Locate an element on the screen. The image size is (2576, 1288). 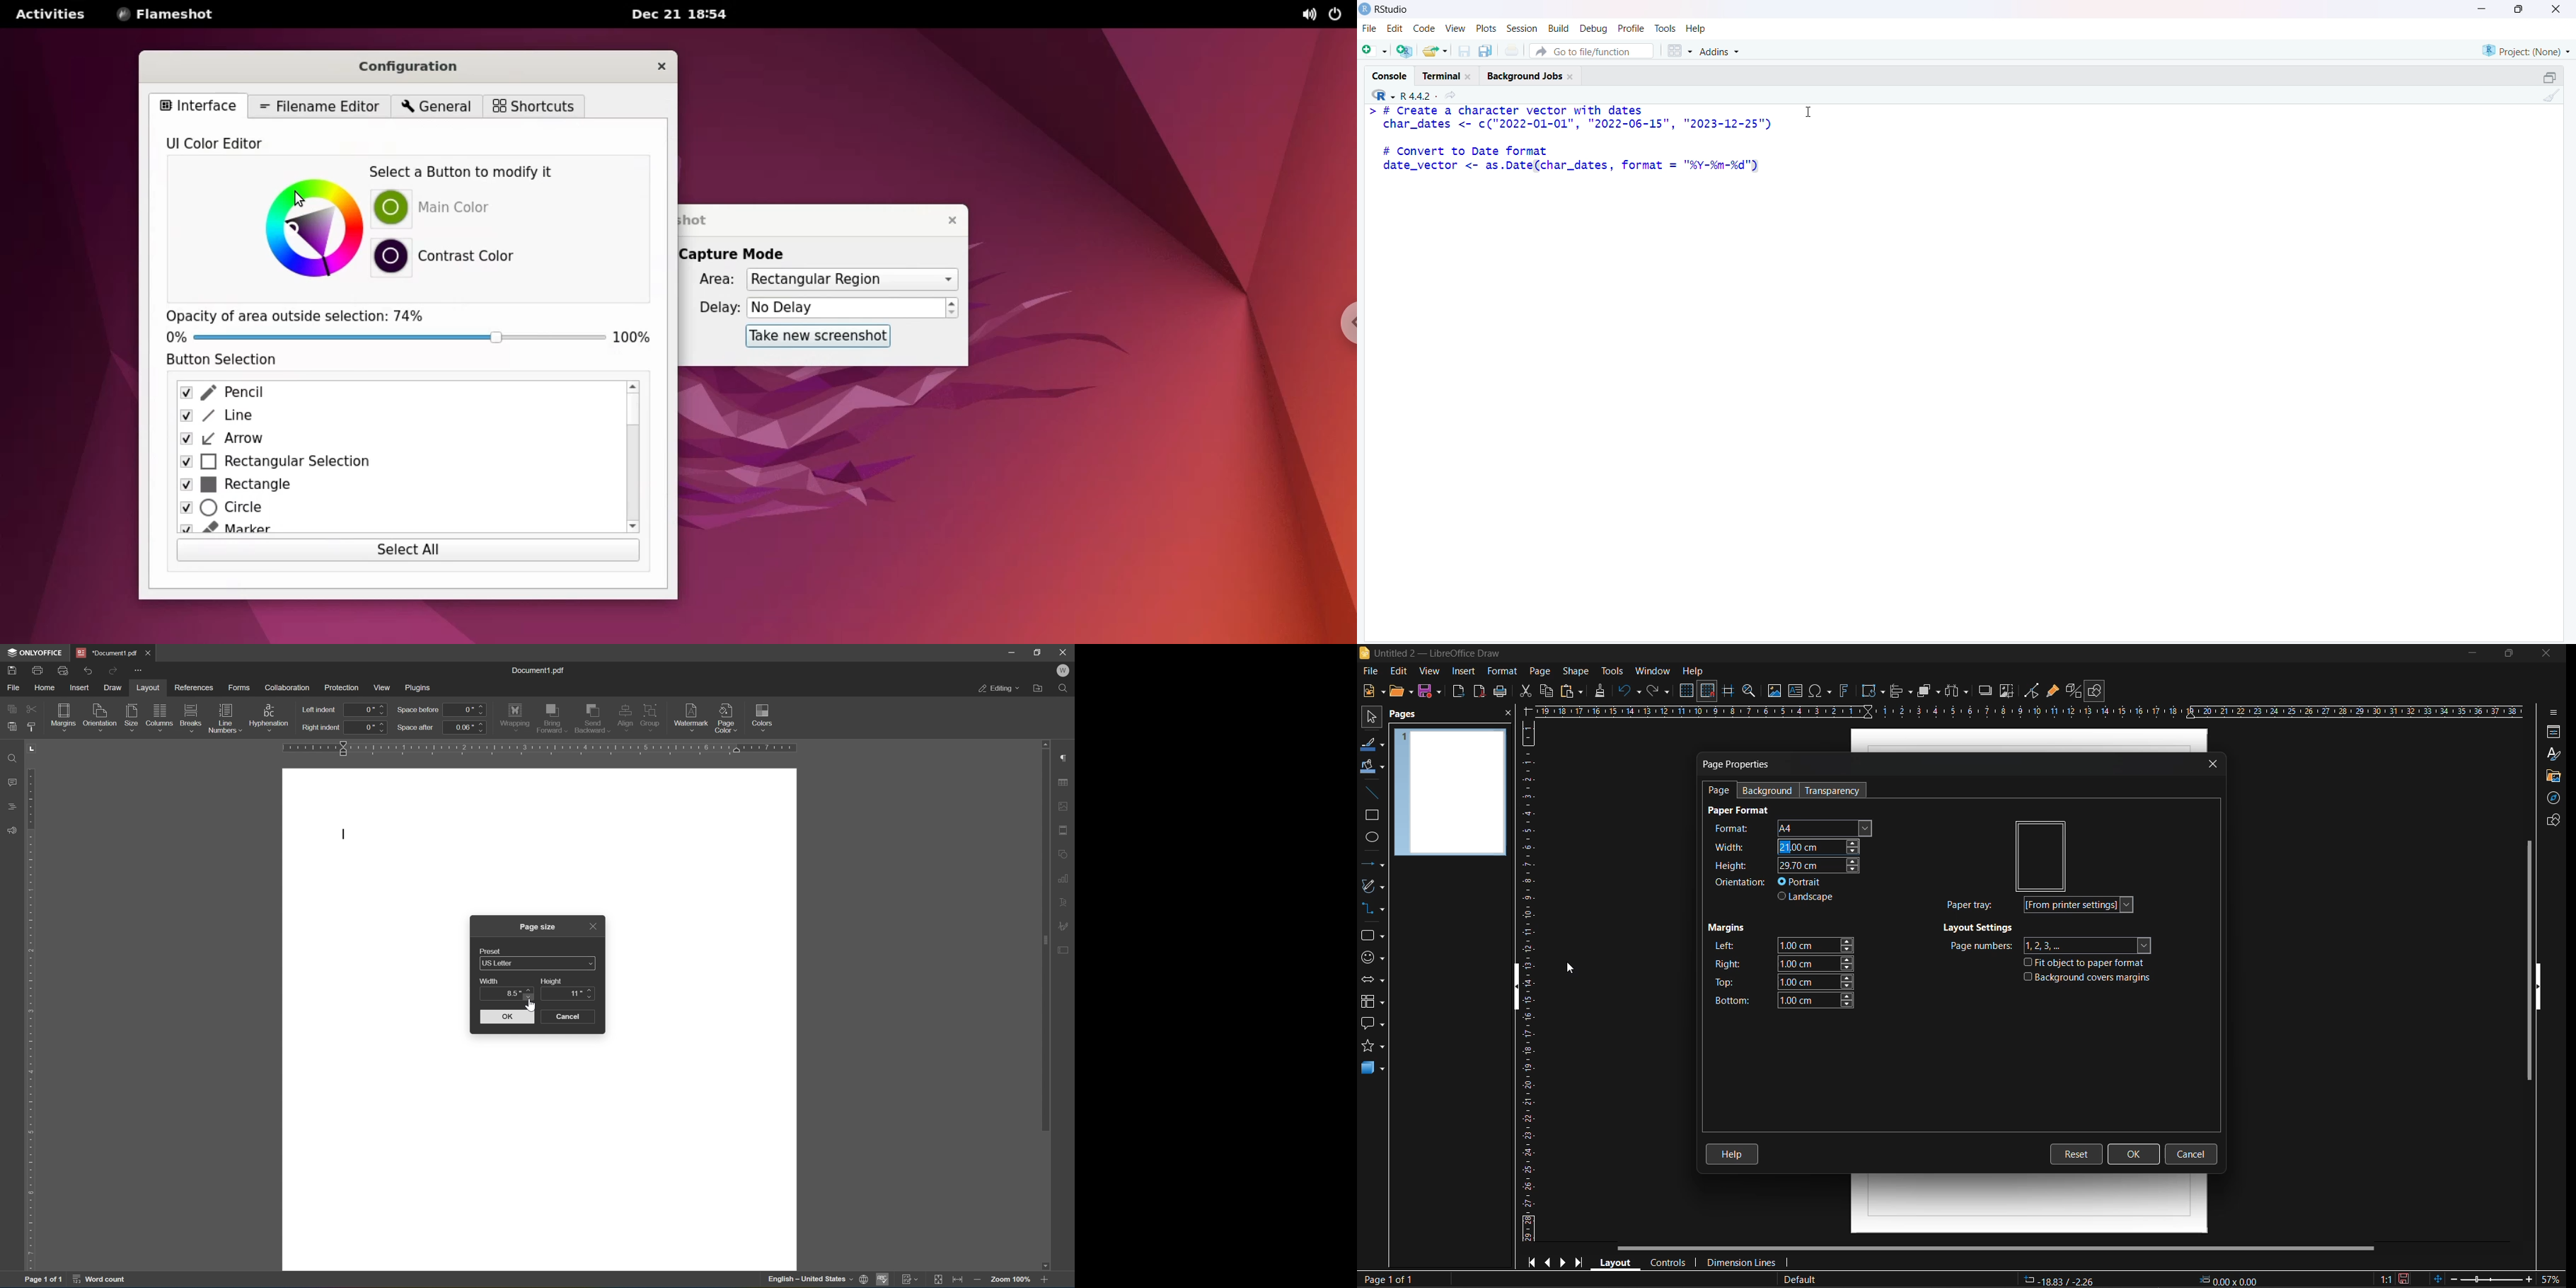
insert is located at coordinates (83, 688).